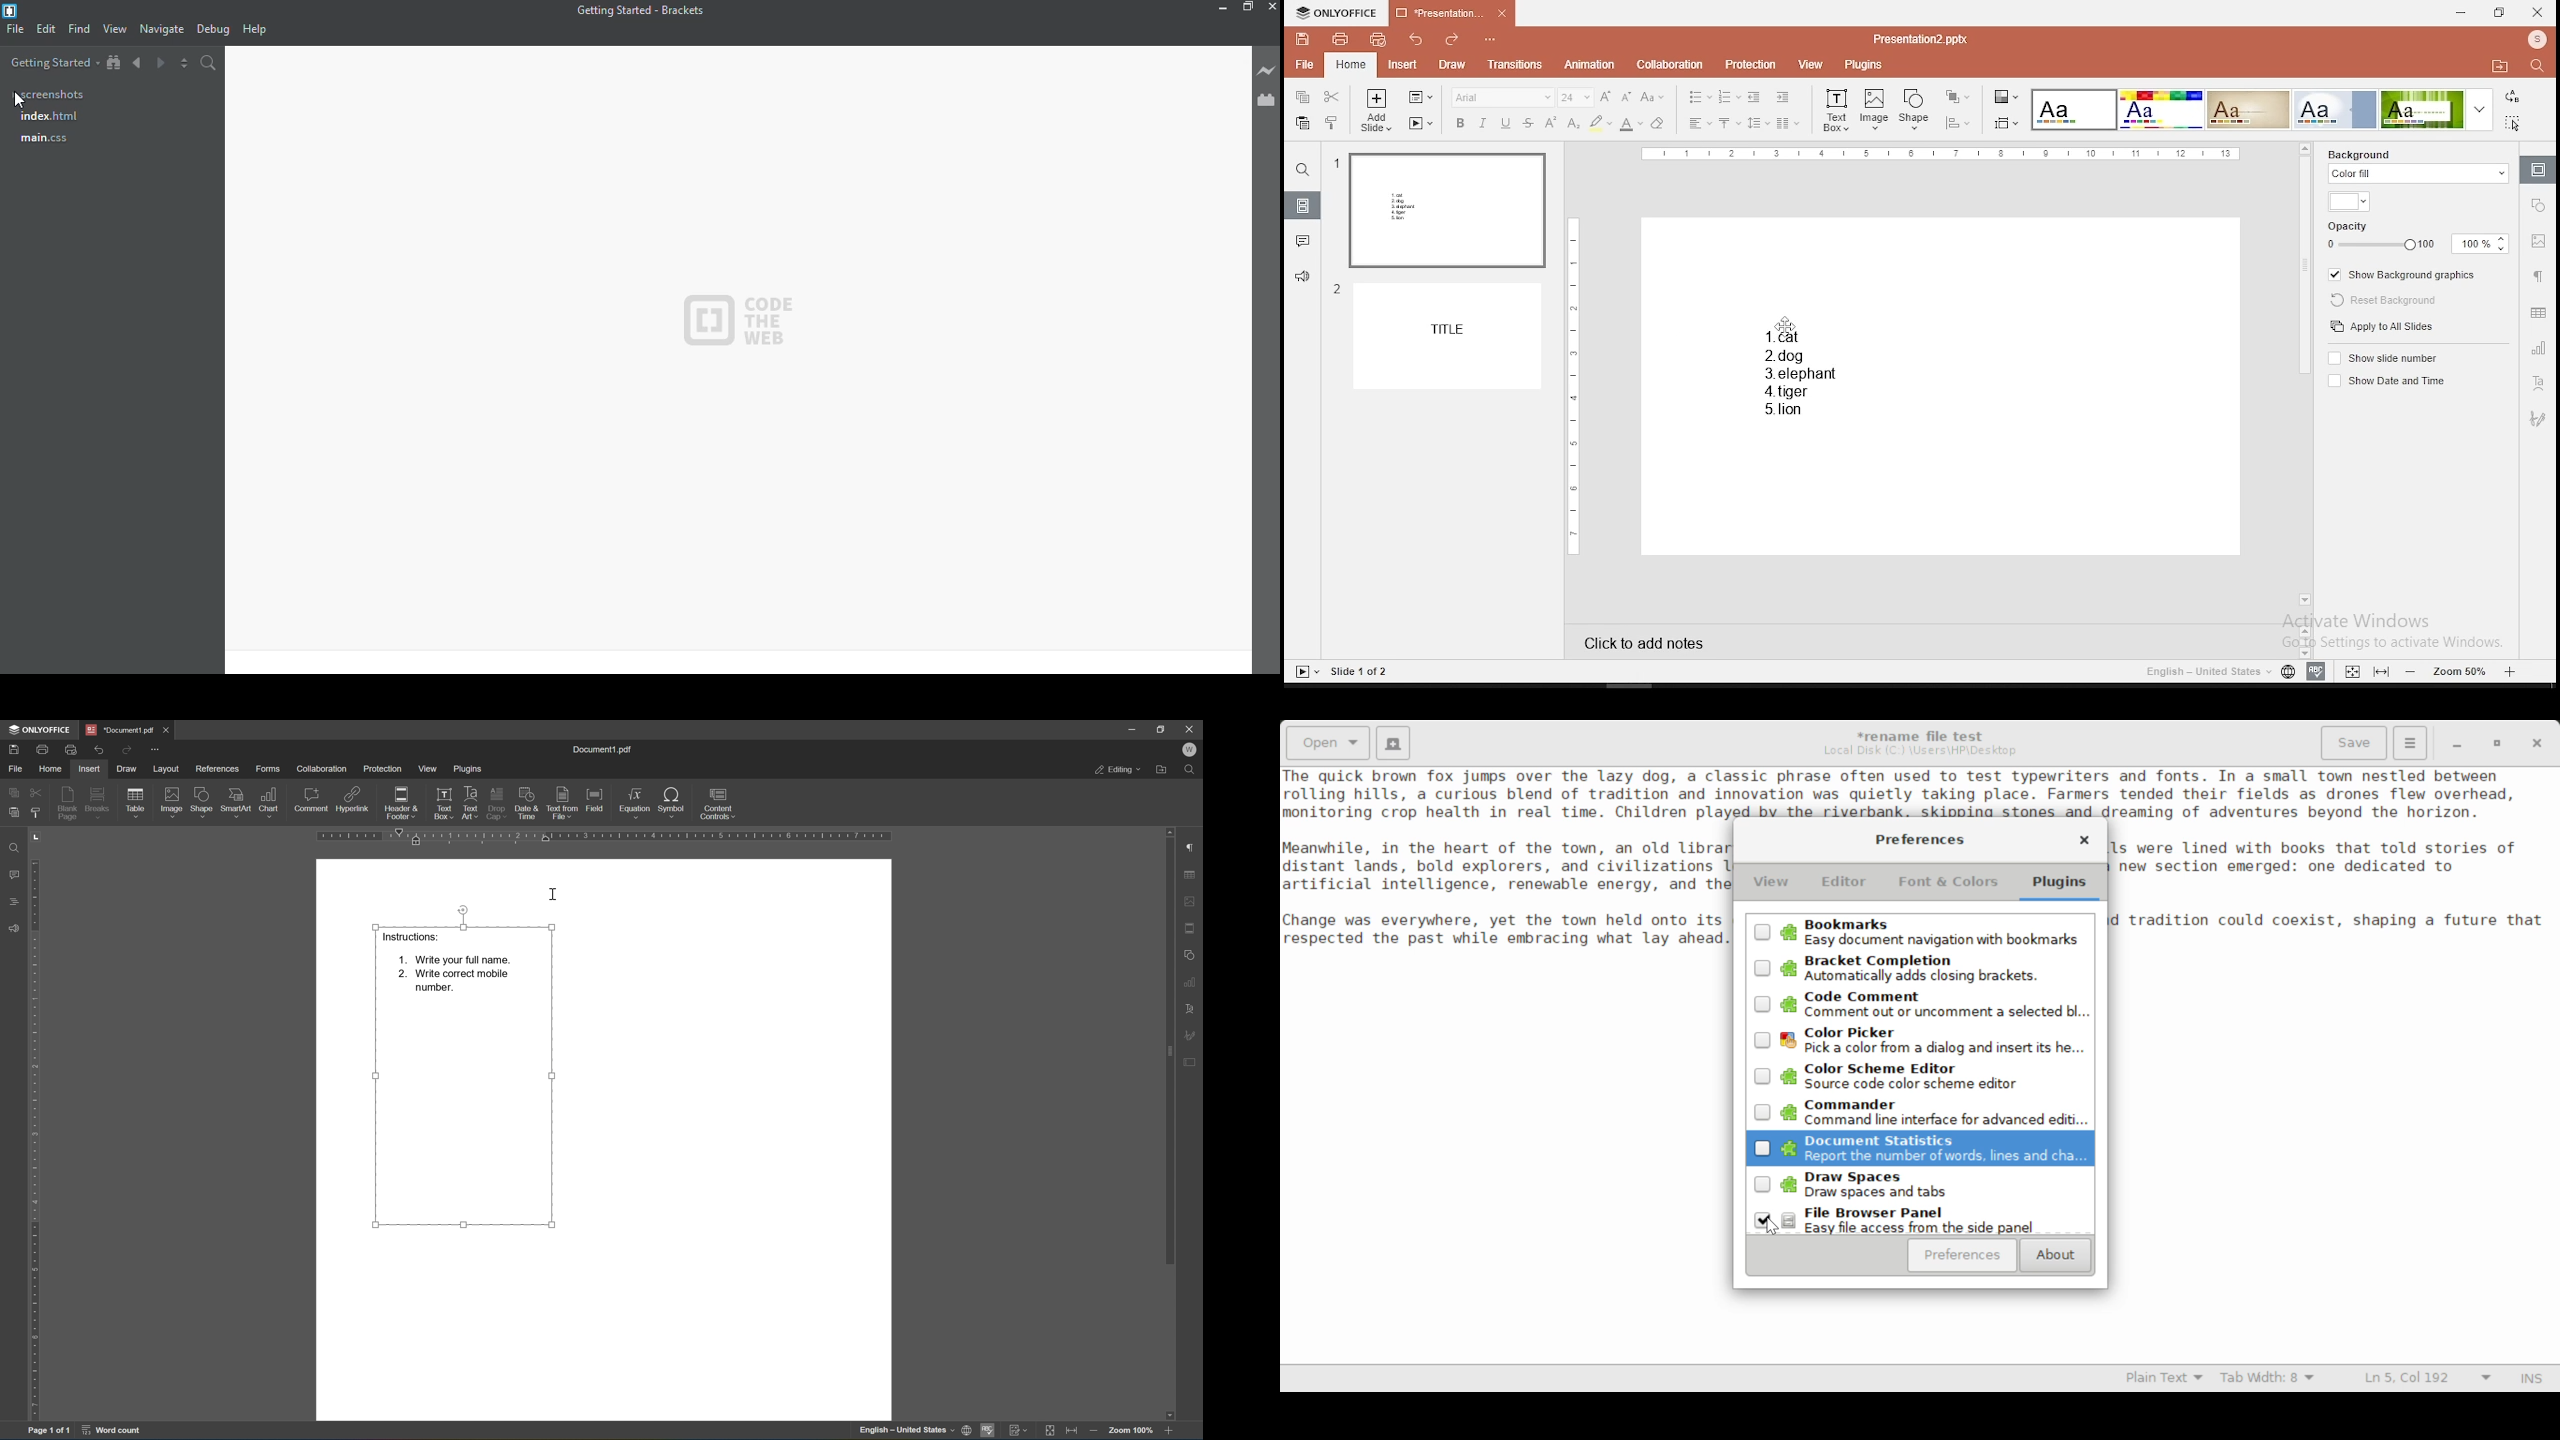  I want to click on Preferences, so click(1963, 1255).